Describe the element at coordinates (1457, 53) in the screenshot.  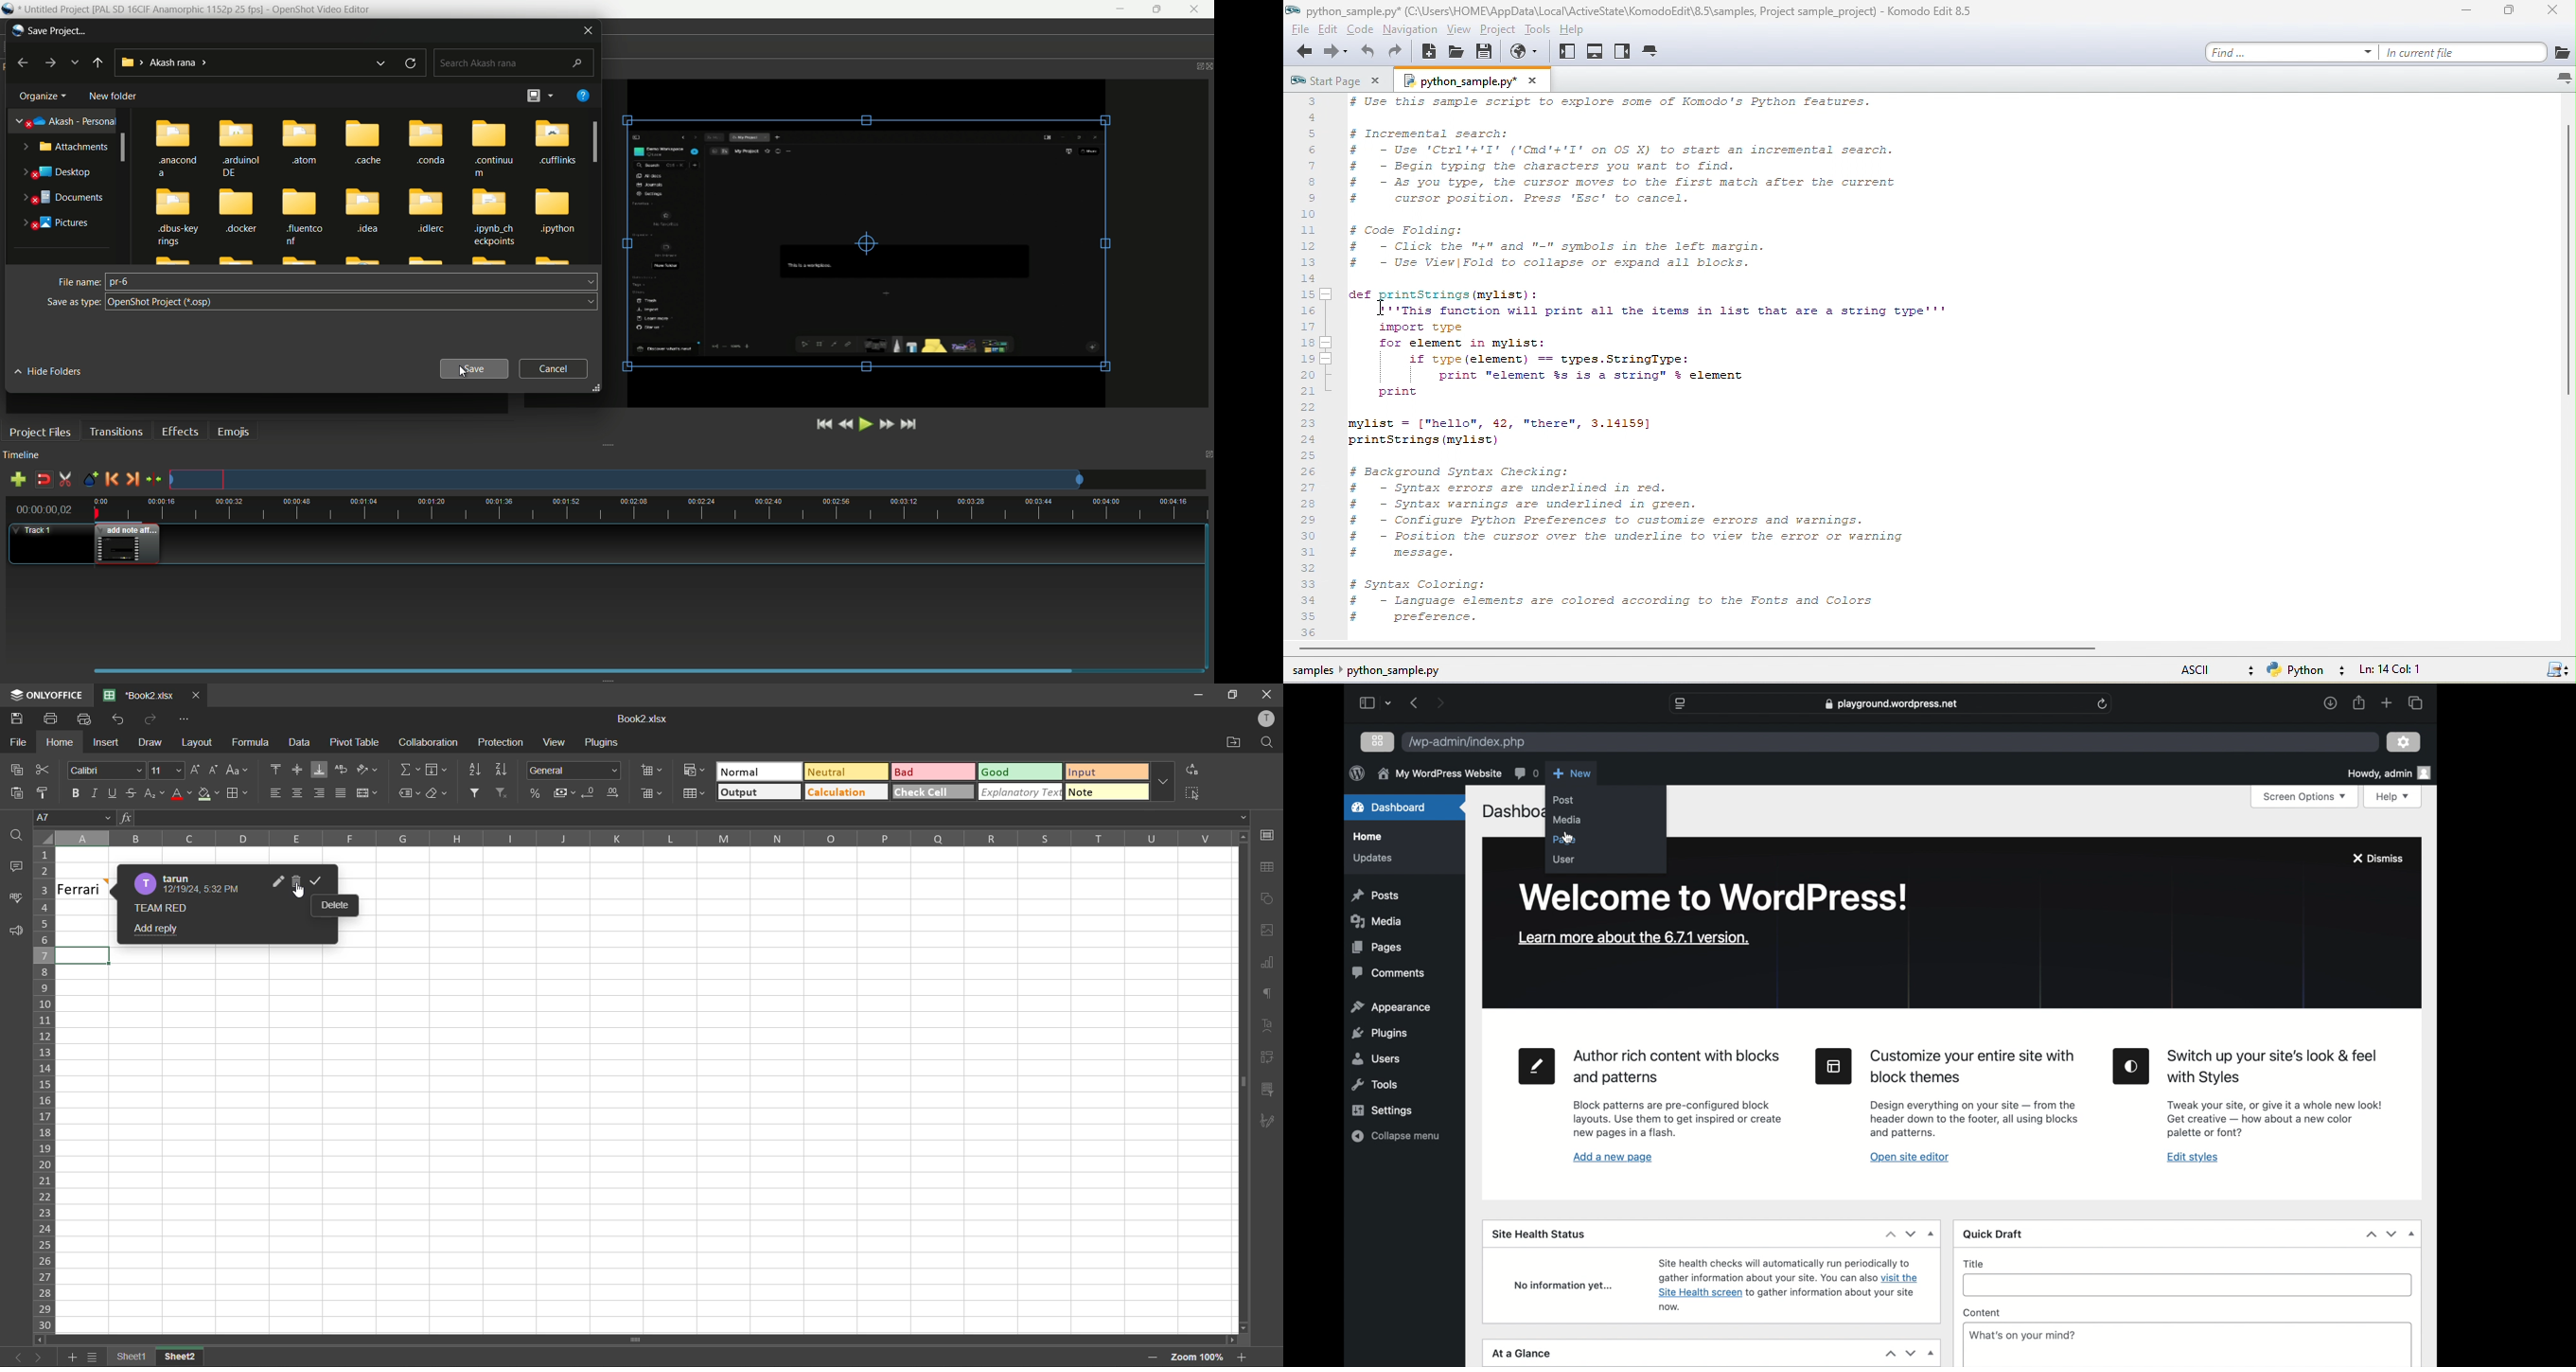
I see `open` at that location.